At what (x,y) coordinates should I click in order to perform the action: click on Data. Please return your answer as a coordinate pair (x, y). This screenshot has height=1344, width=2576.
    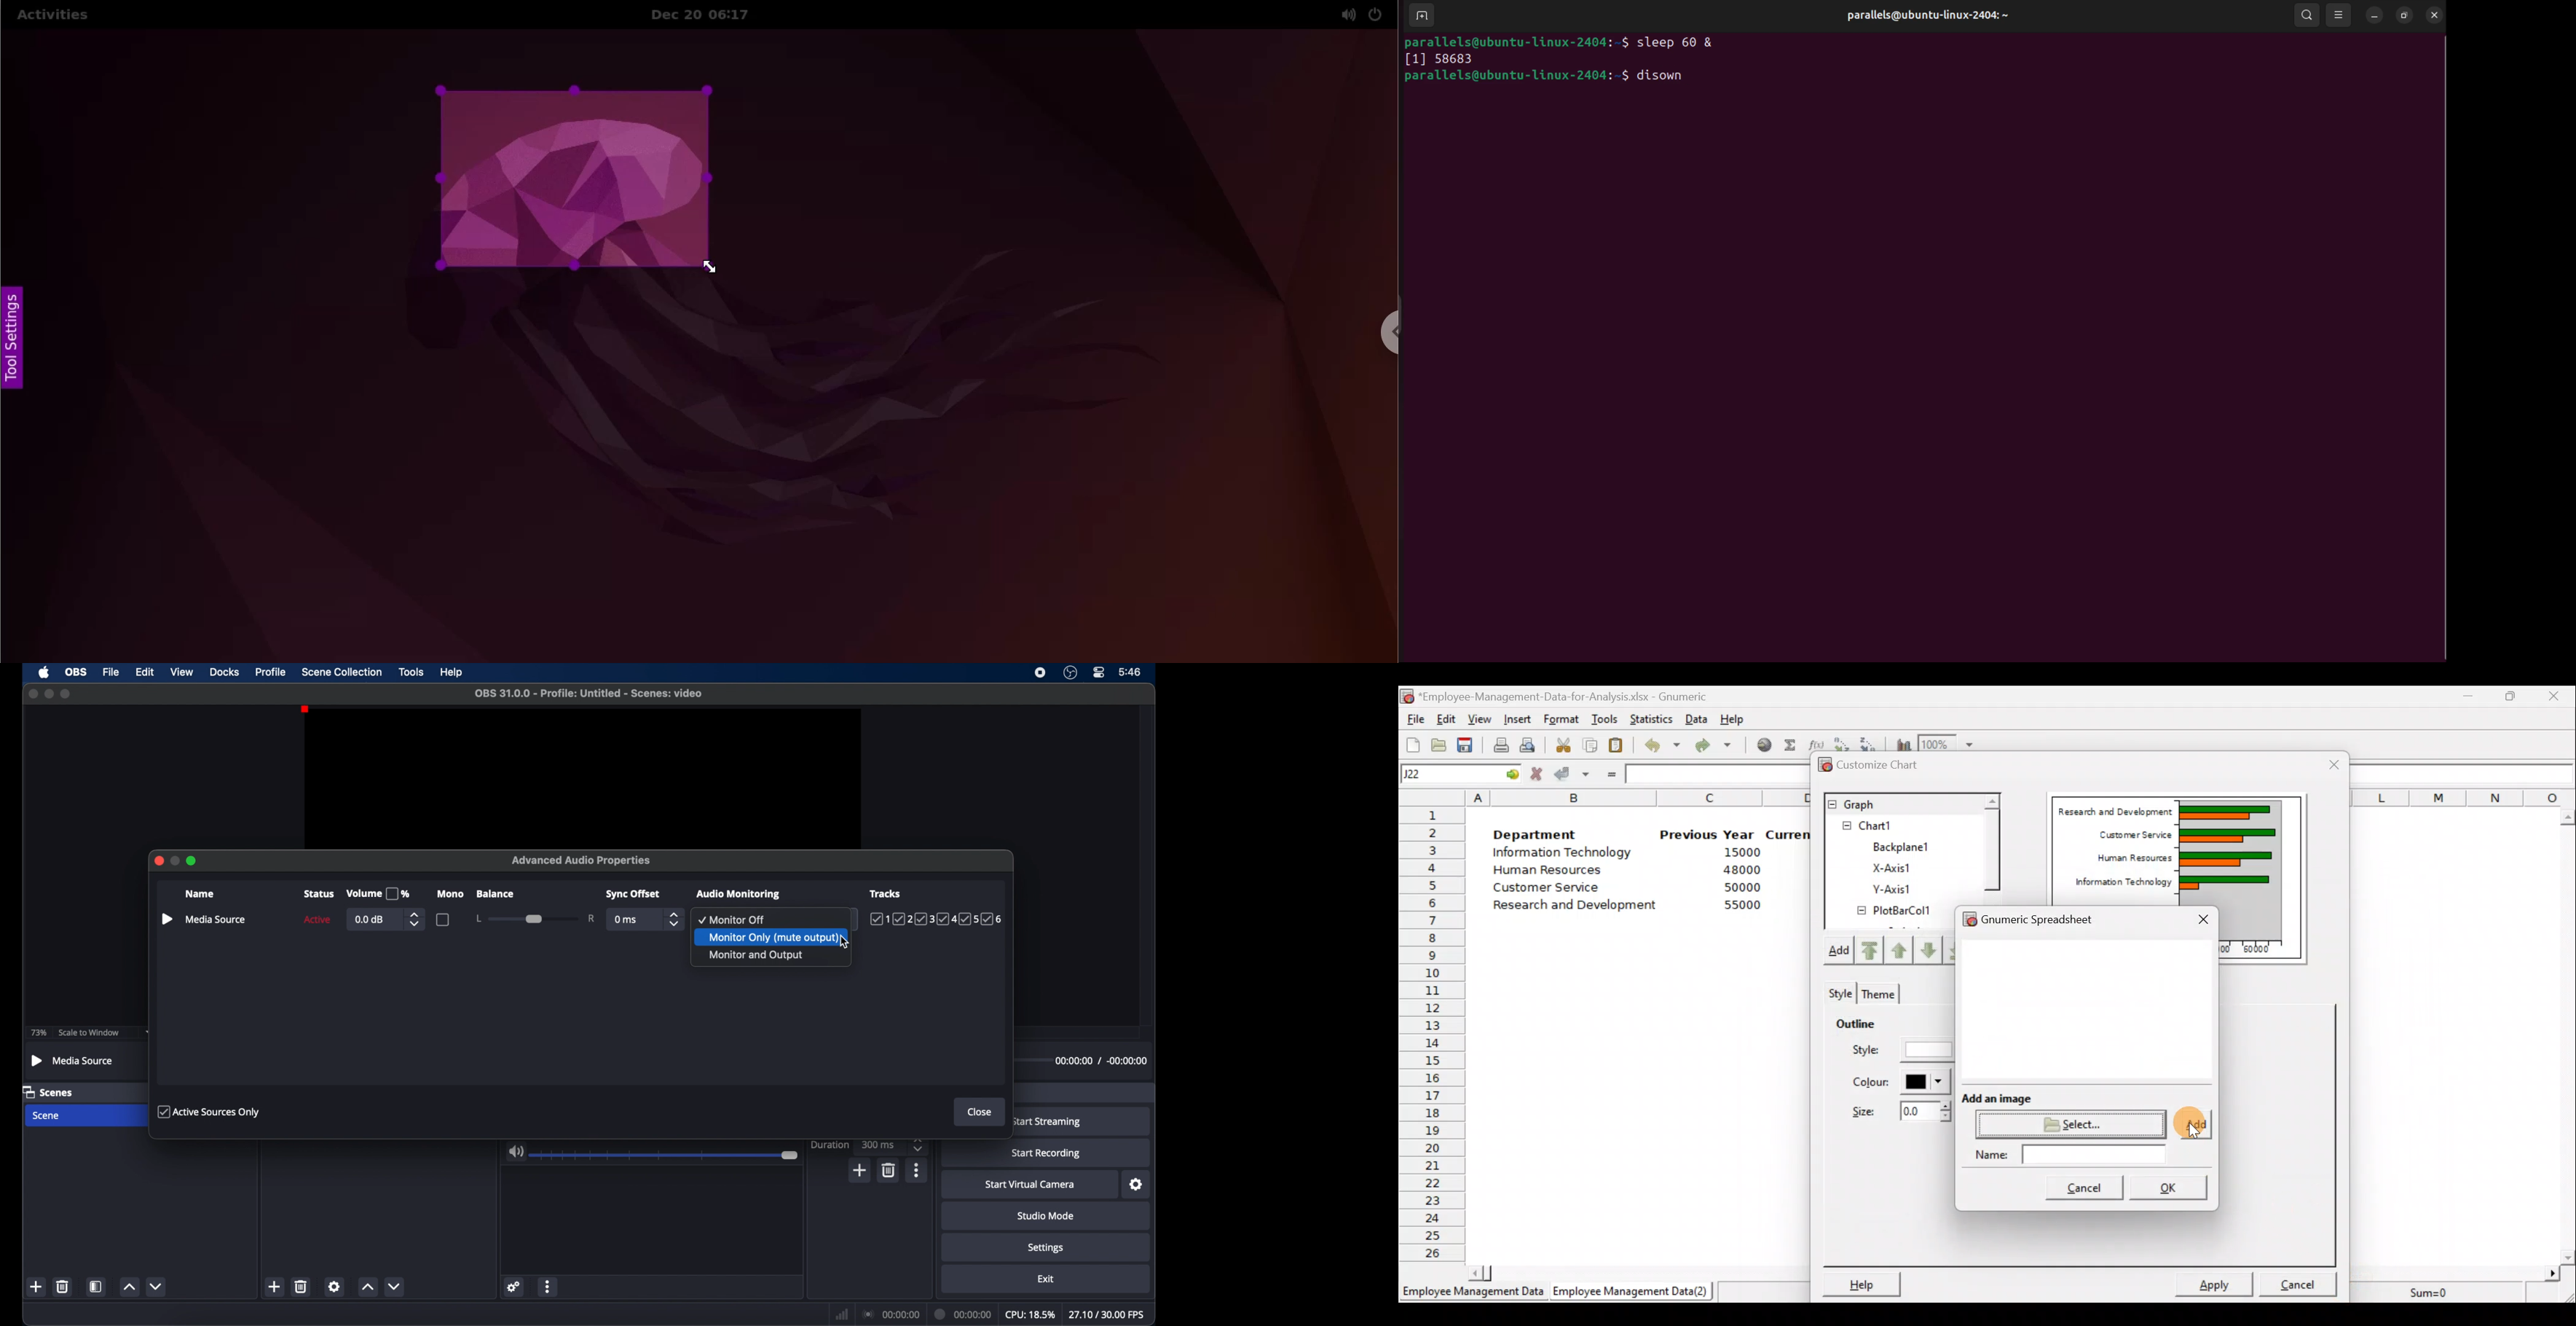
    Looking at the image, I should click on (1697, 718).